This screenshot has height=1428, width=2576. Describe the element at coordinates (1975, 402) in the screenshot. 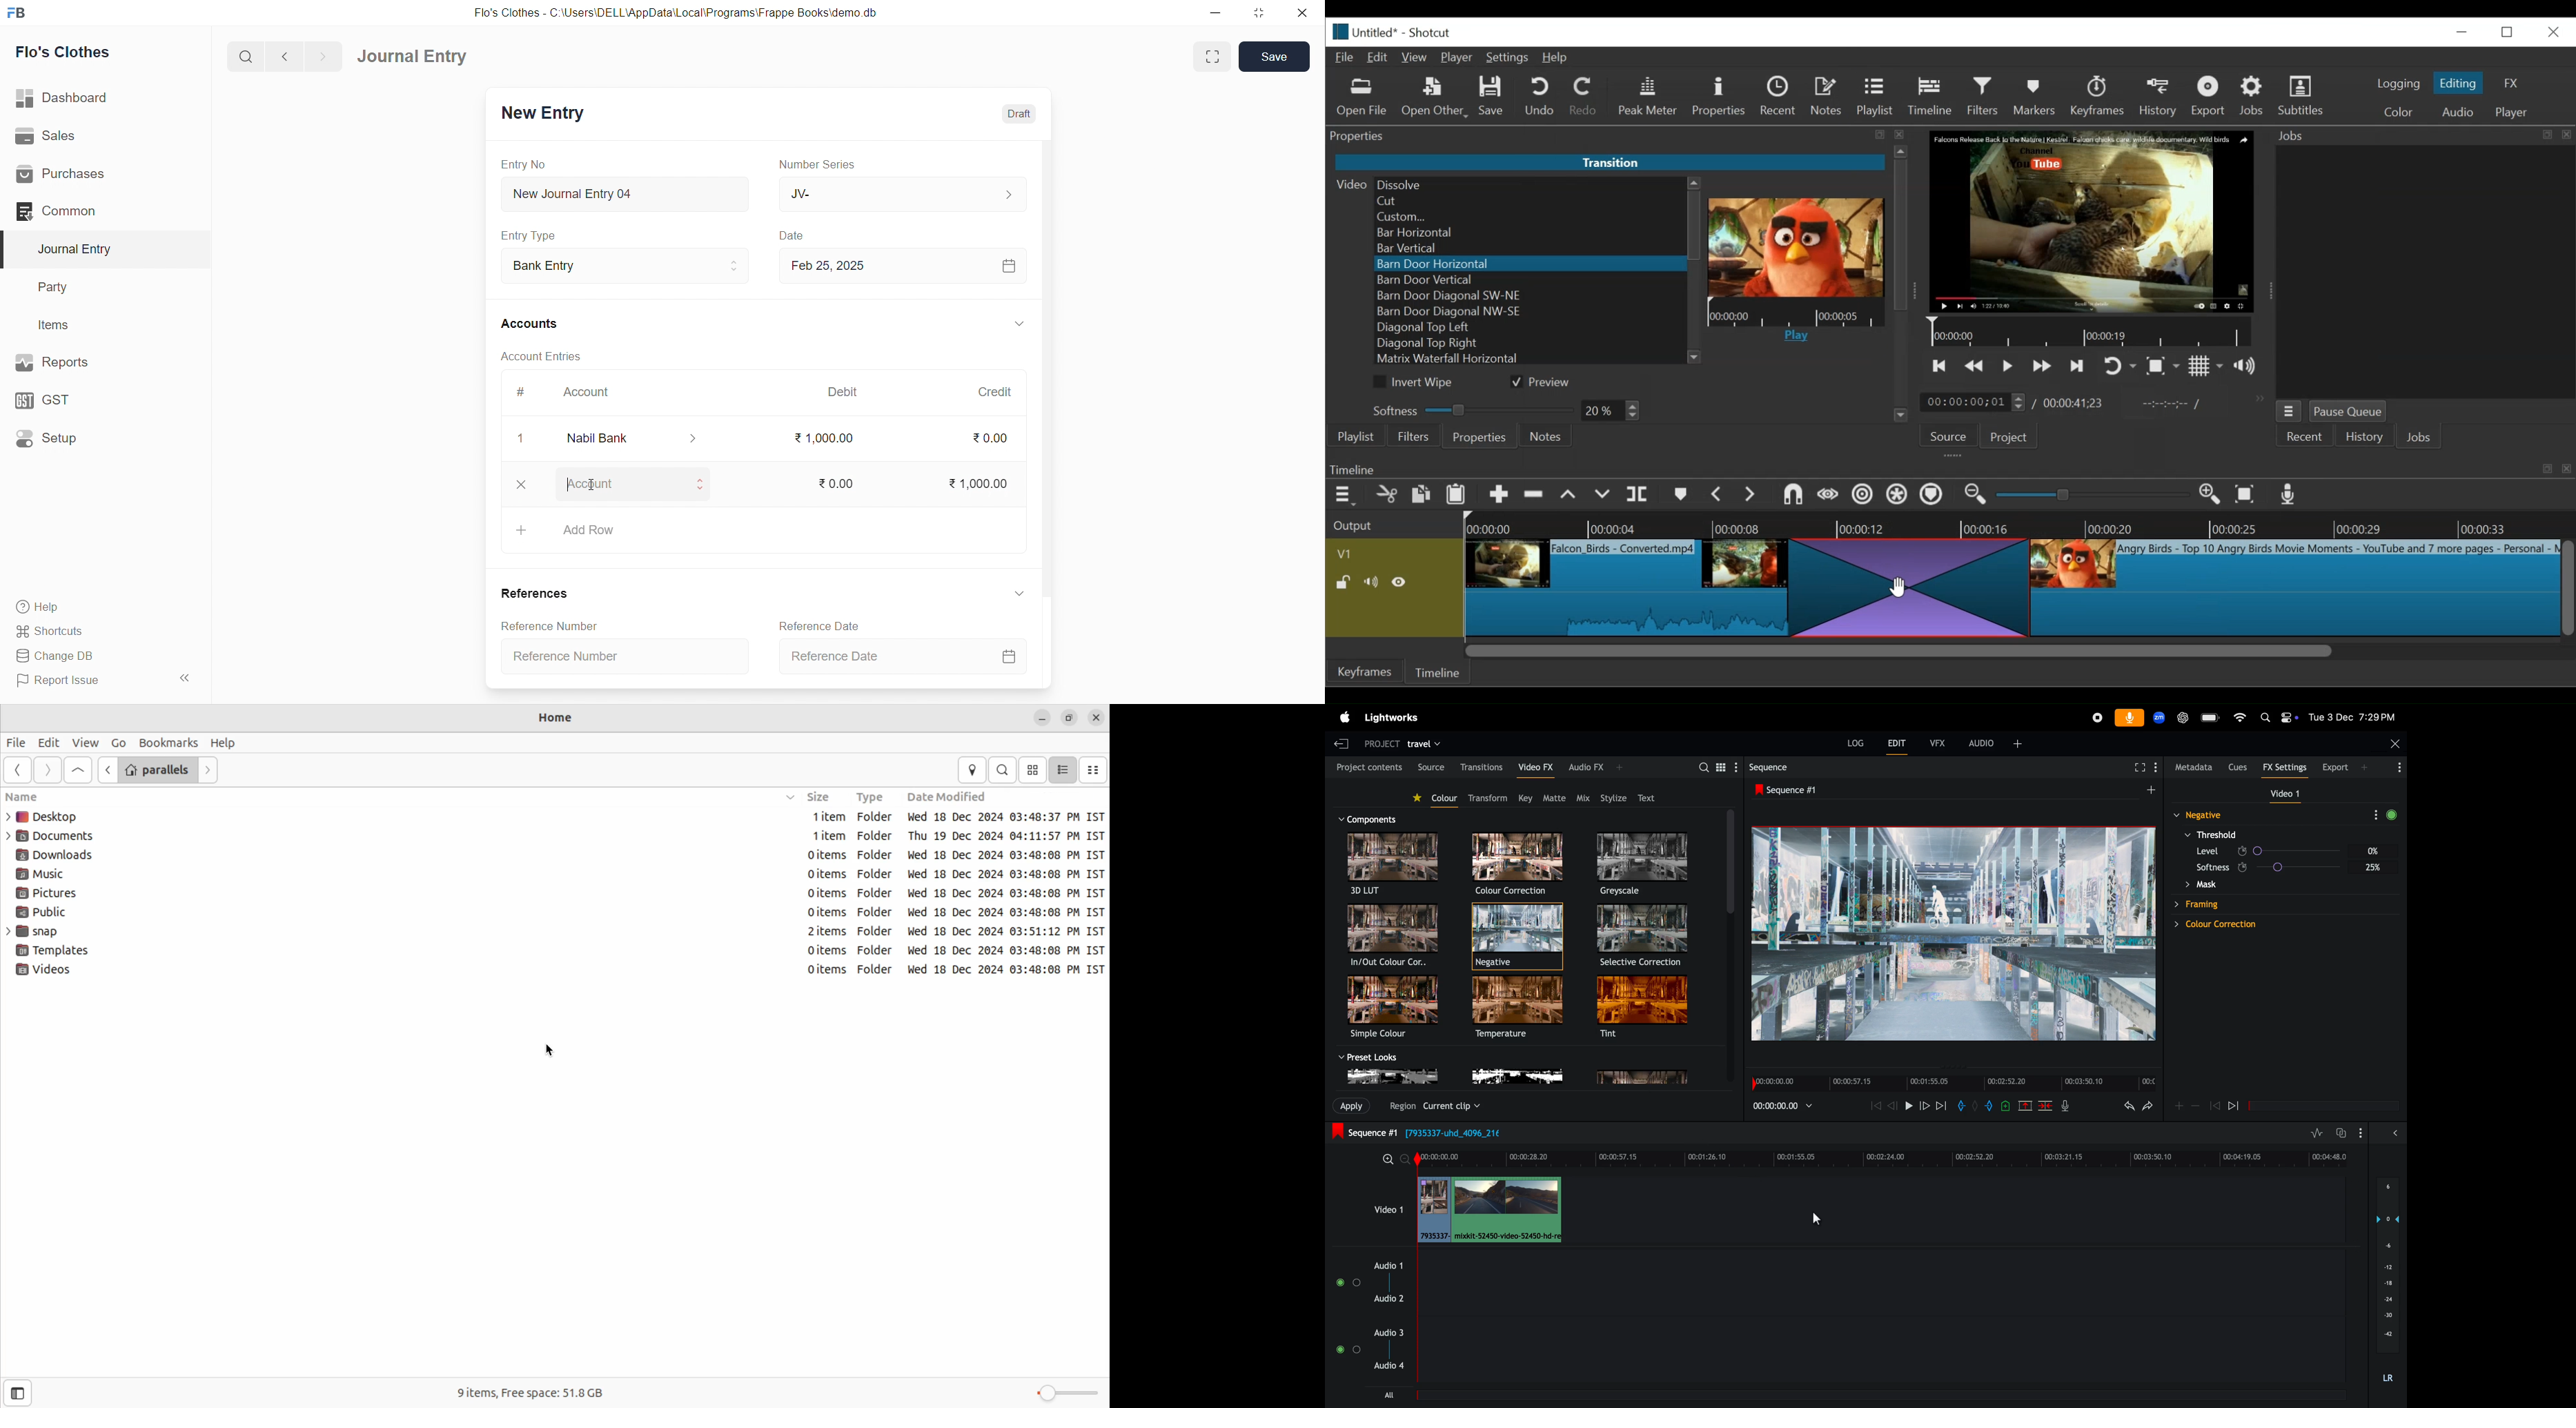

I see `Current duration` at that location.